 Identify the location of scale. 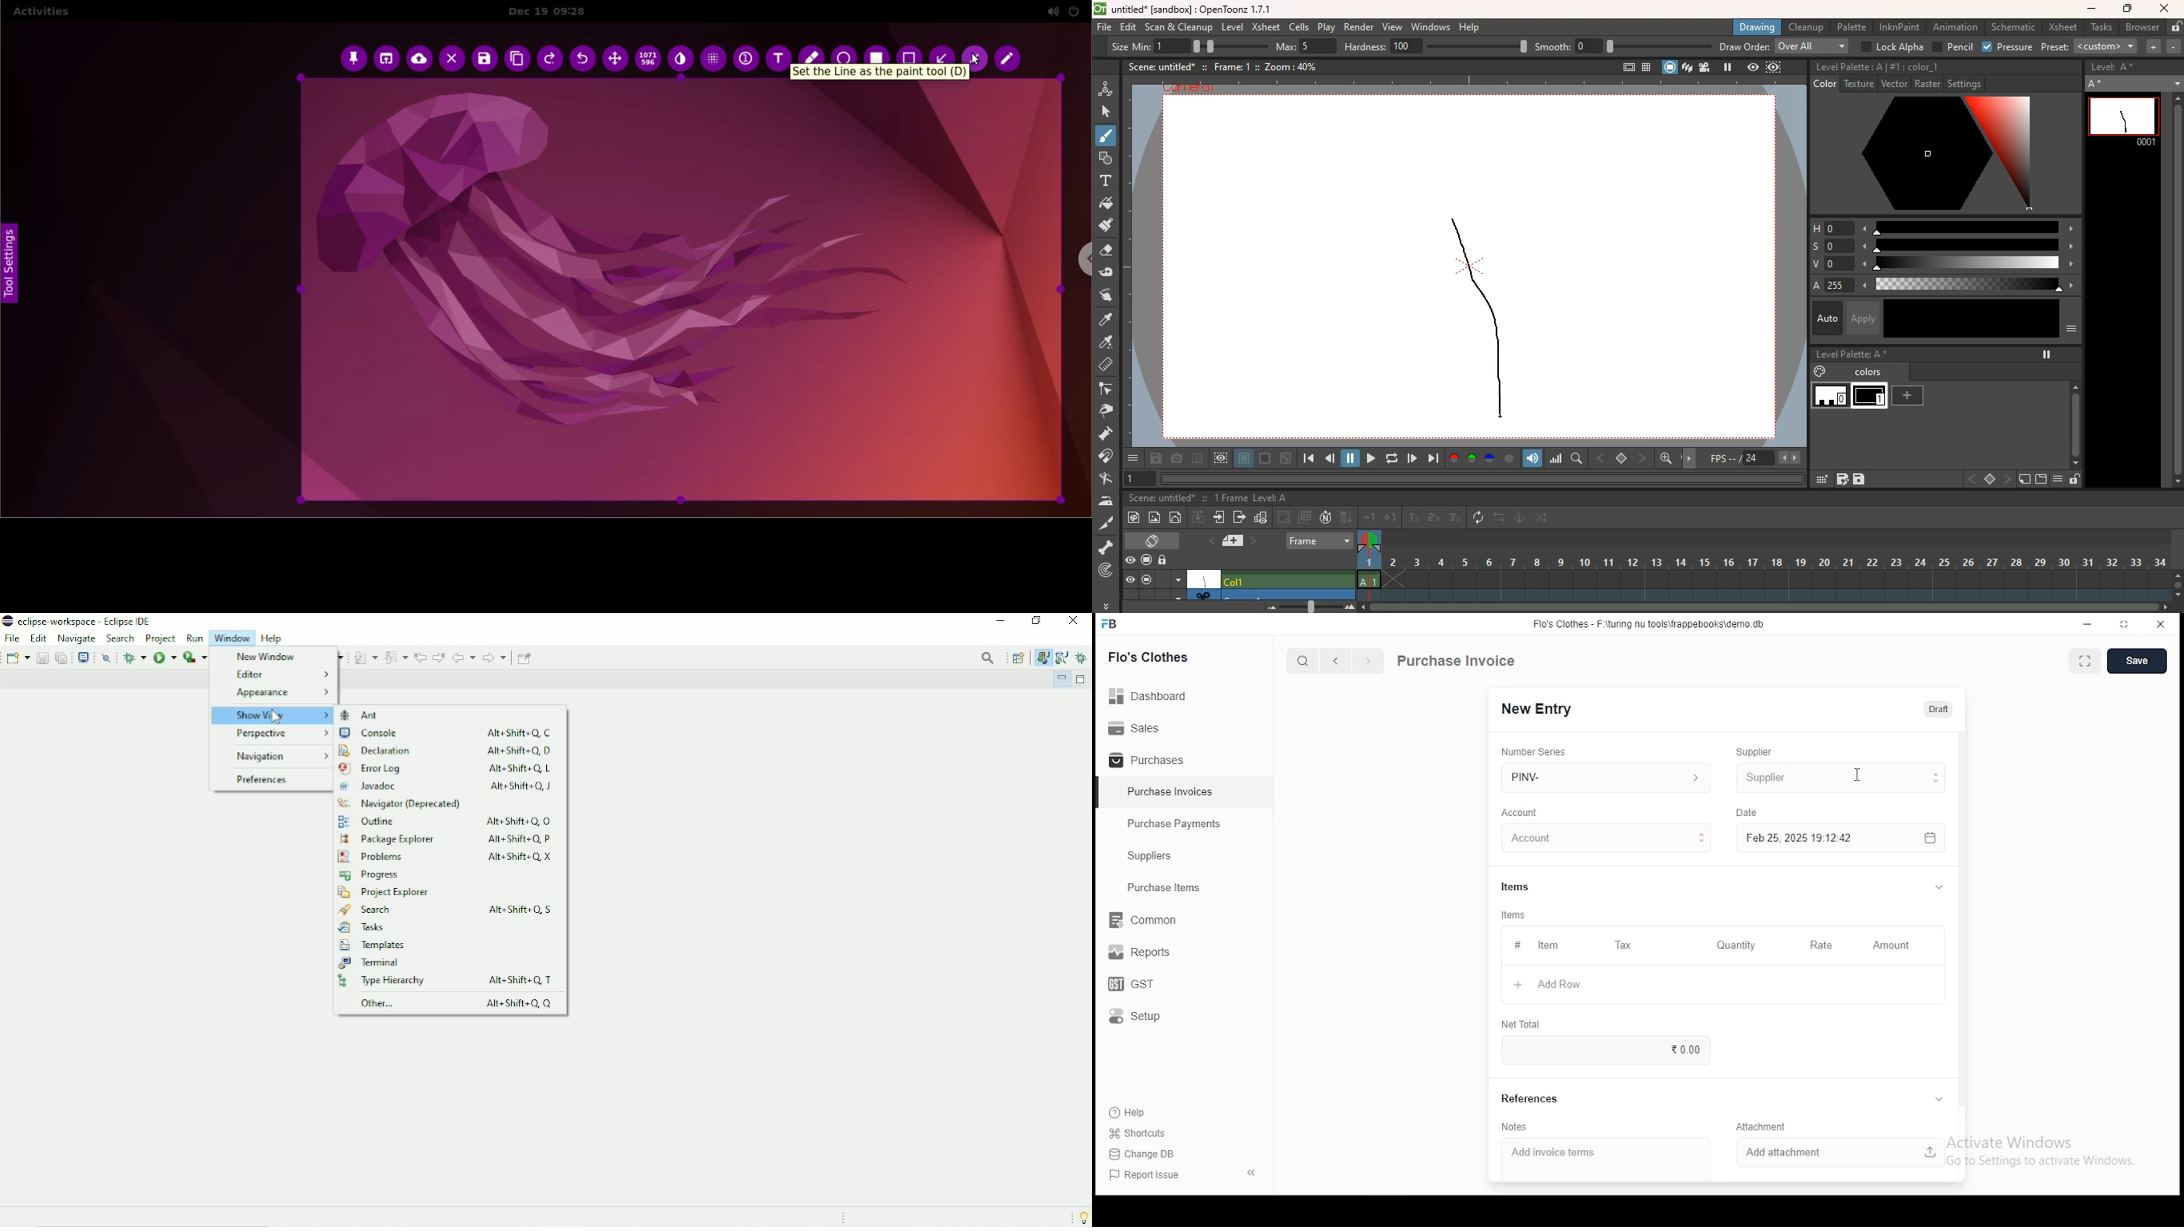
(1968, 227).